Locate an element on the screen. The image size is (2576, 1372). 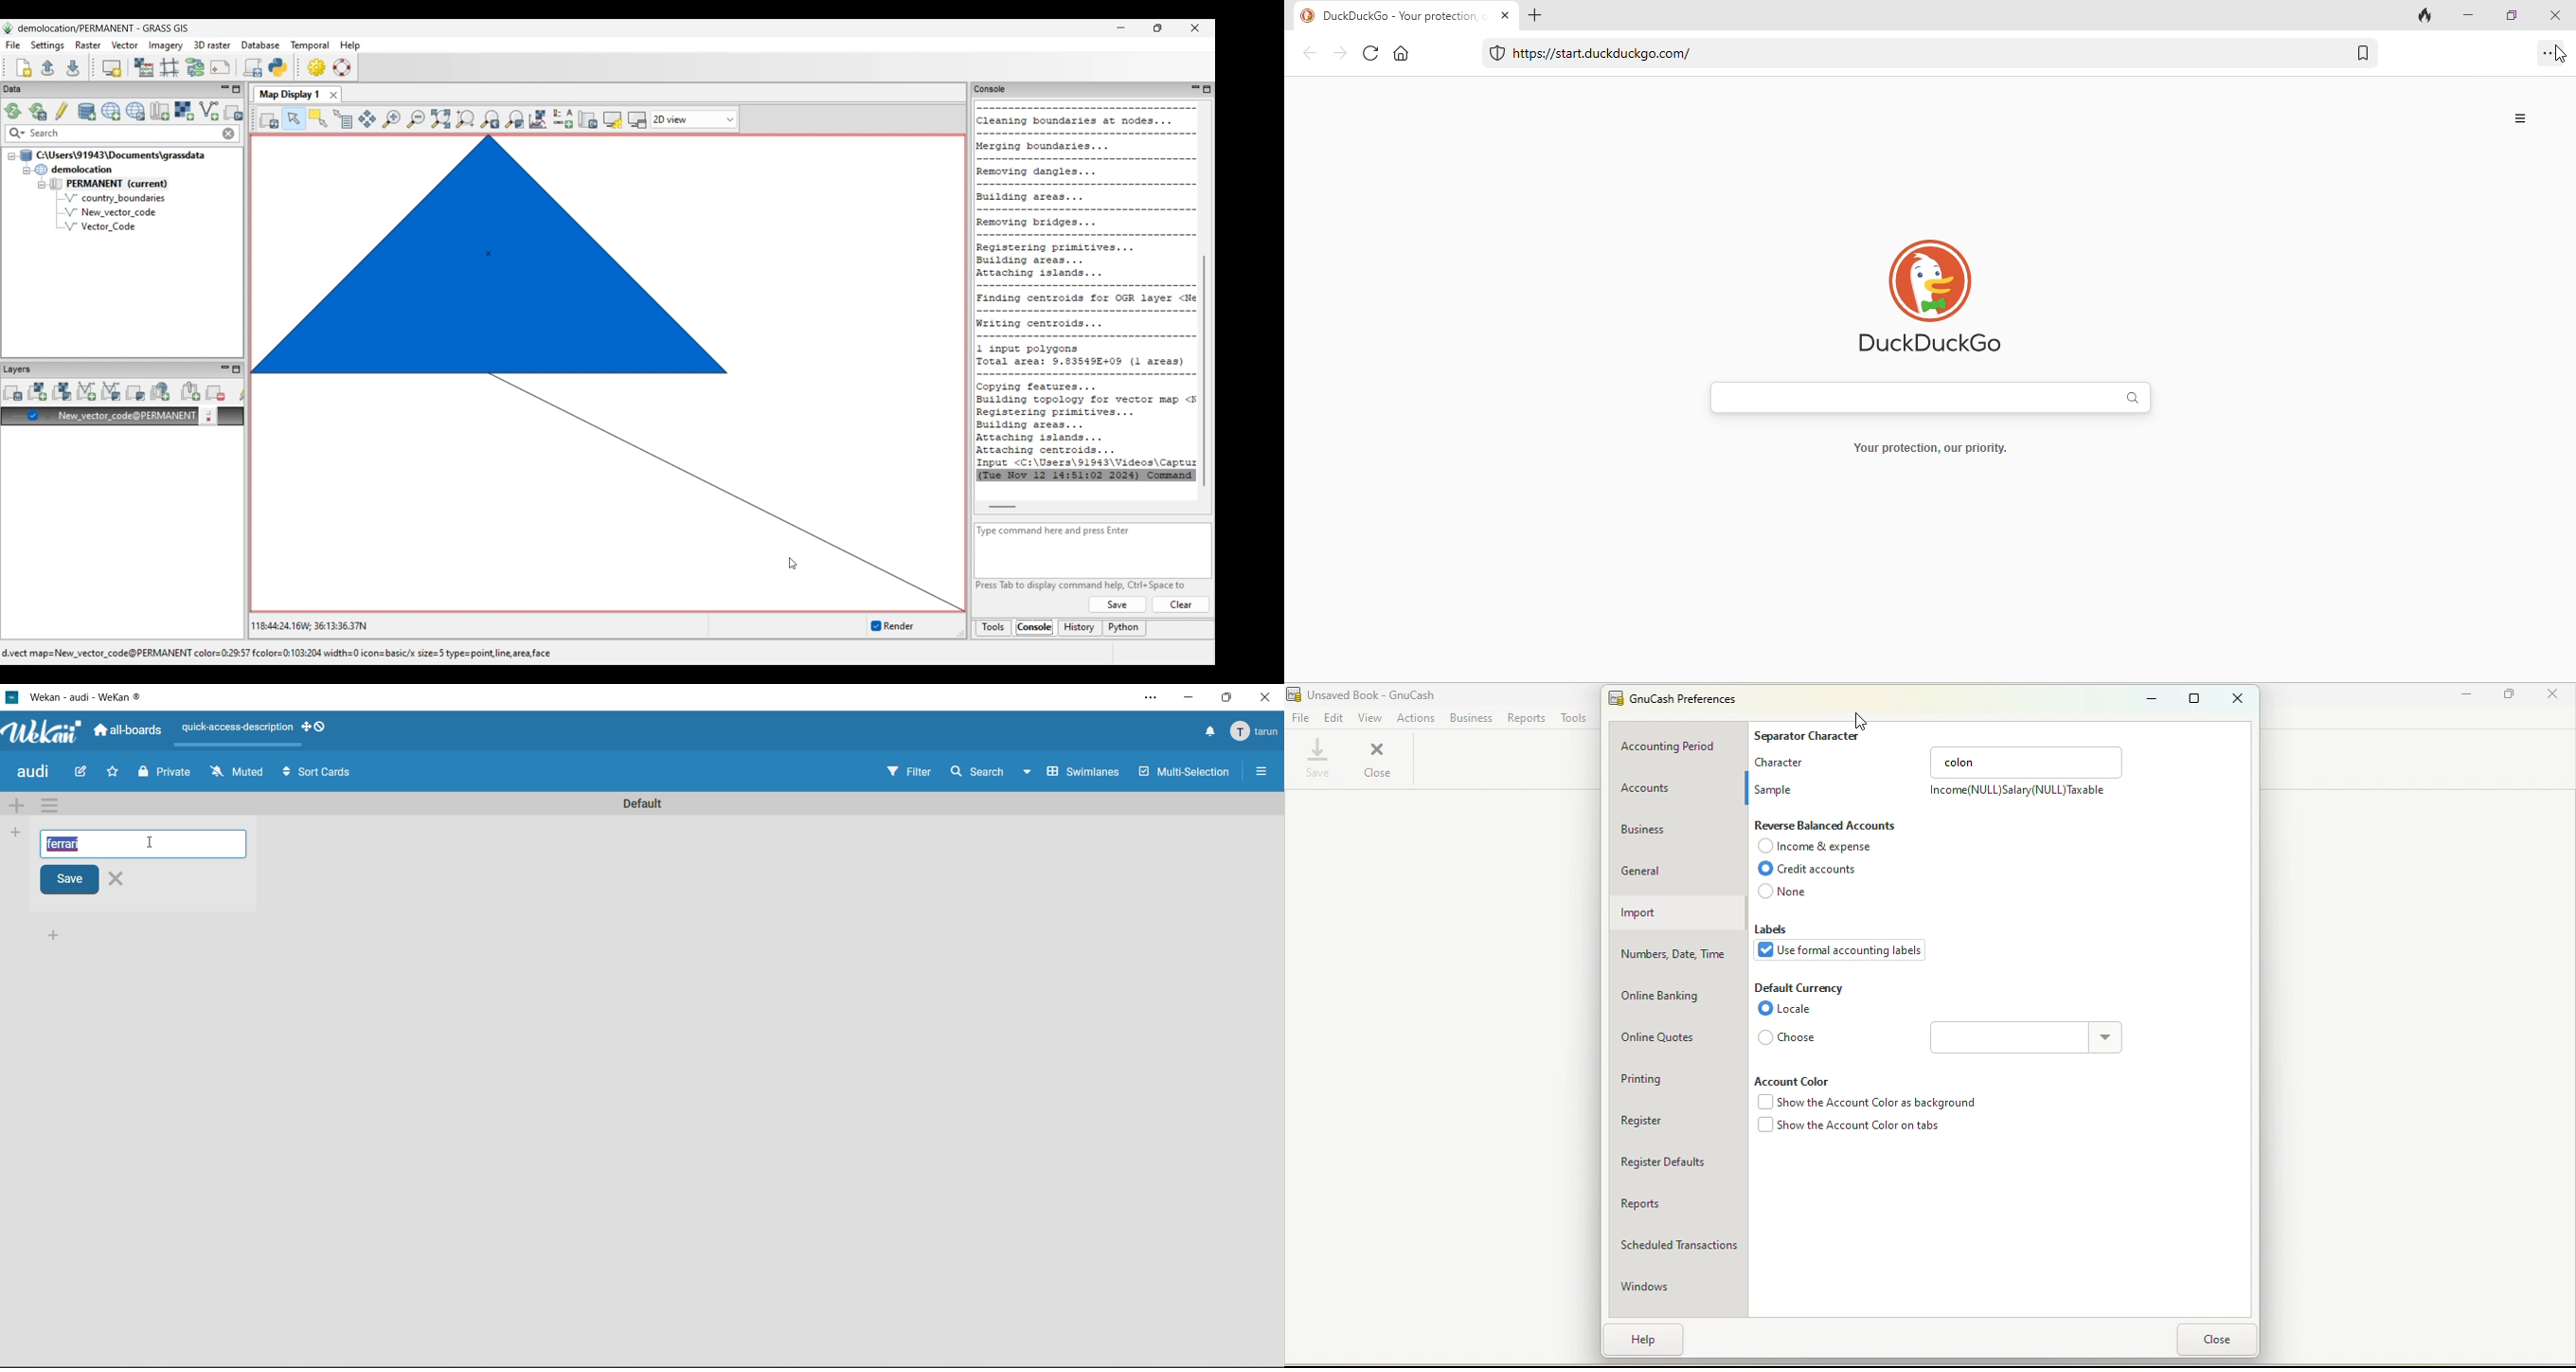
Default is located at coordinates (647, 801).